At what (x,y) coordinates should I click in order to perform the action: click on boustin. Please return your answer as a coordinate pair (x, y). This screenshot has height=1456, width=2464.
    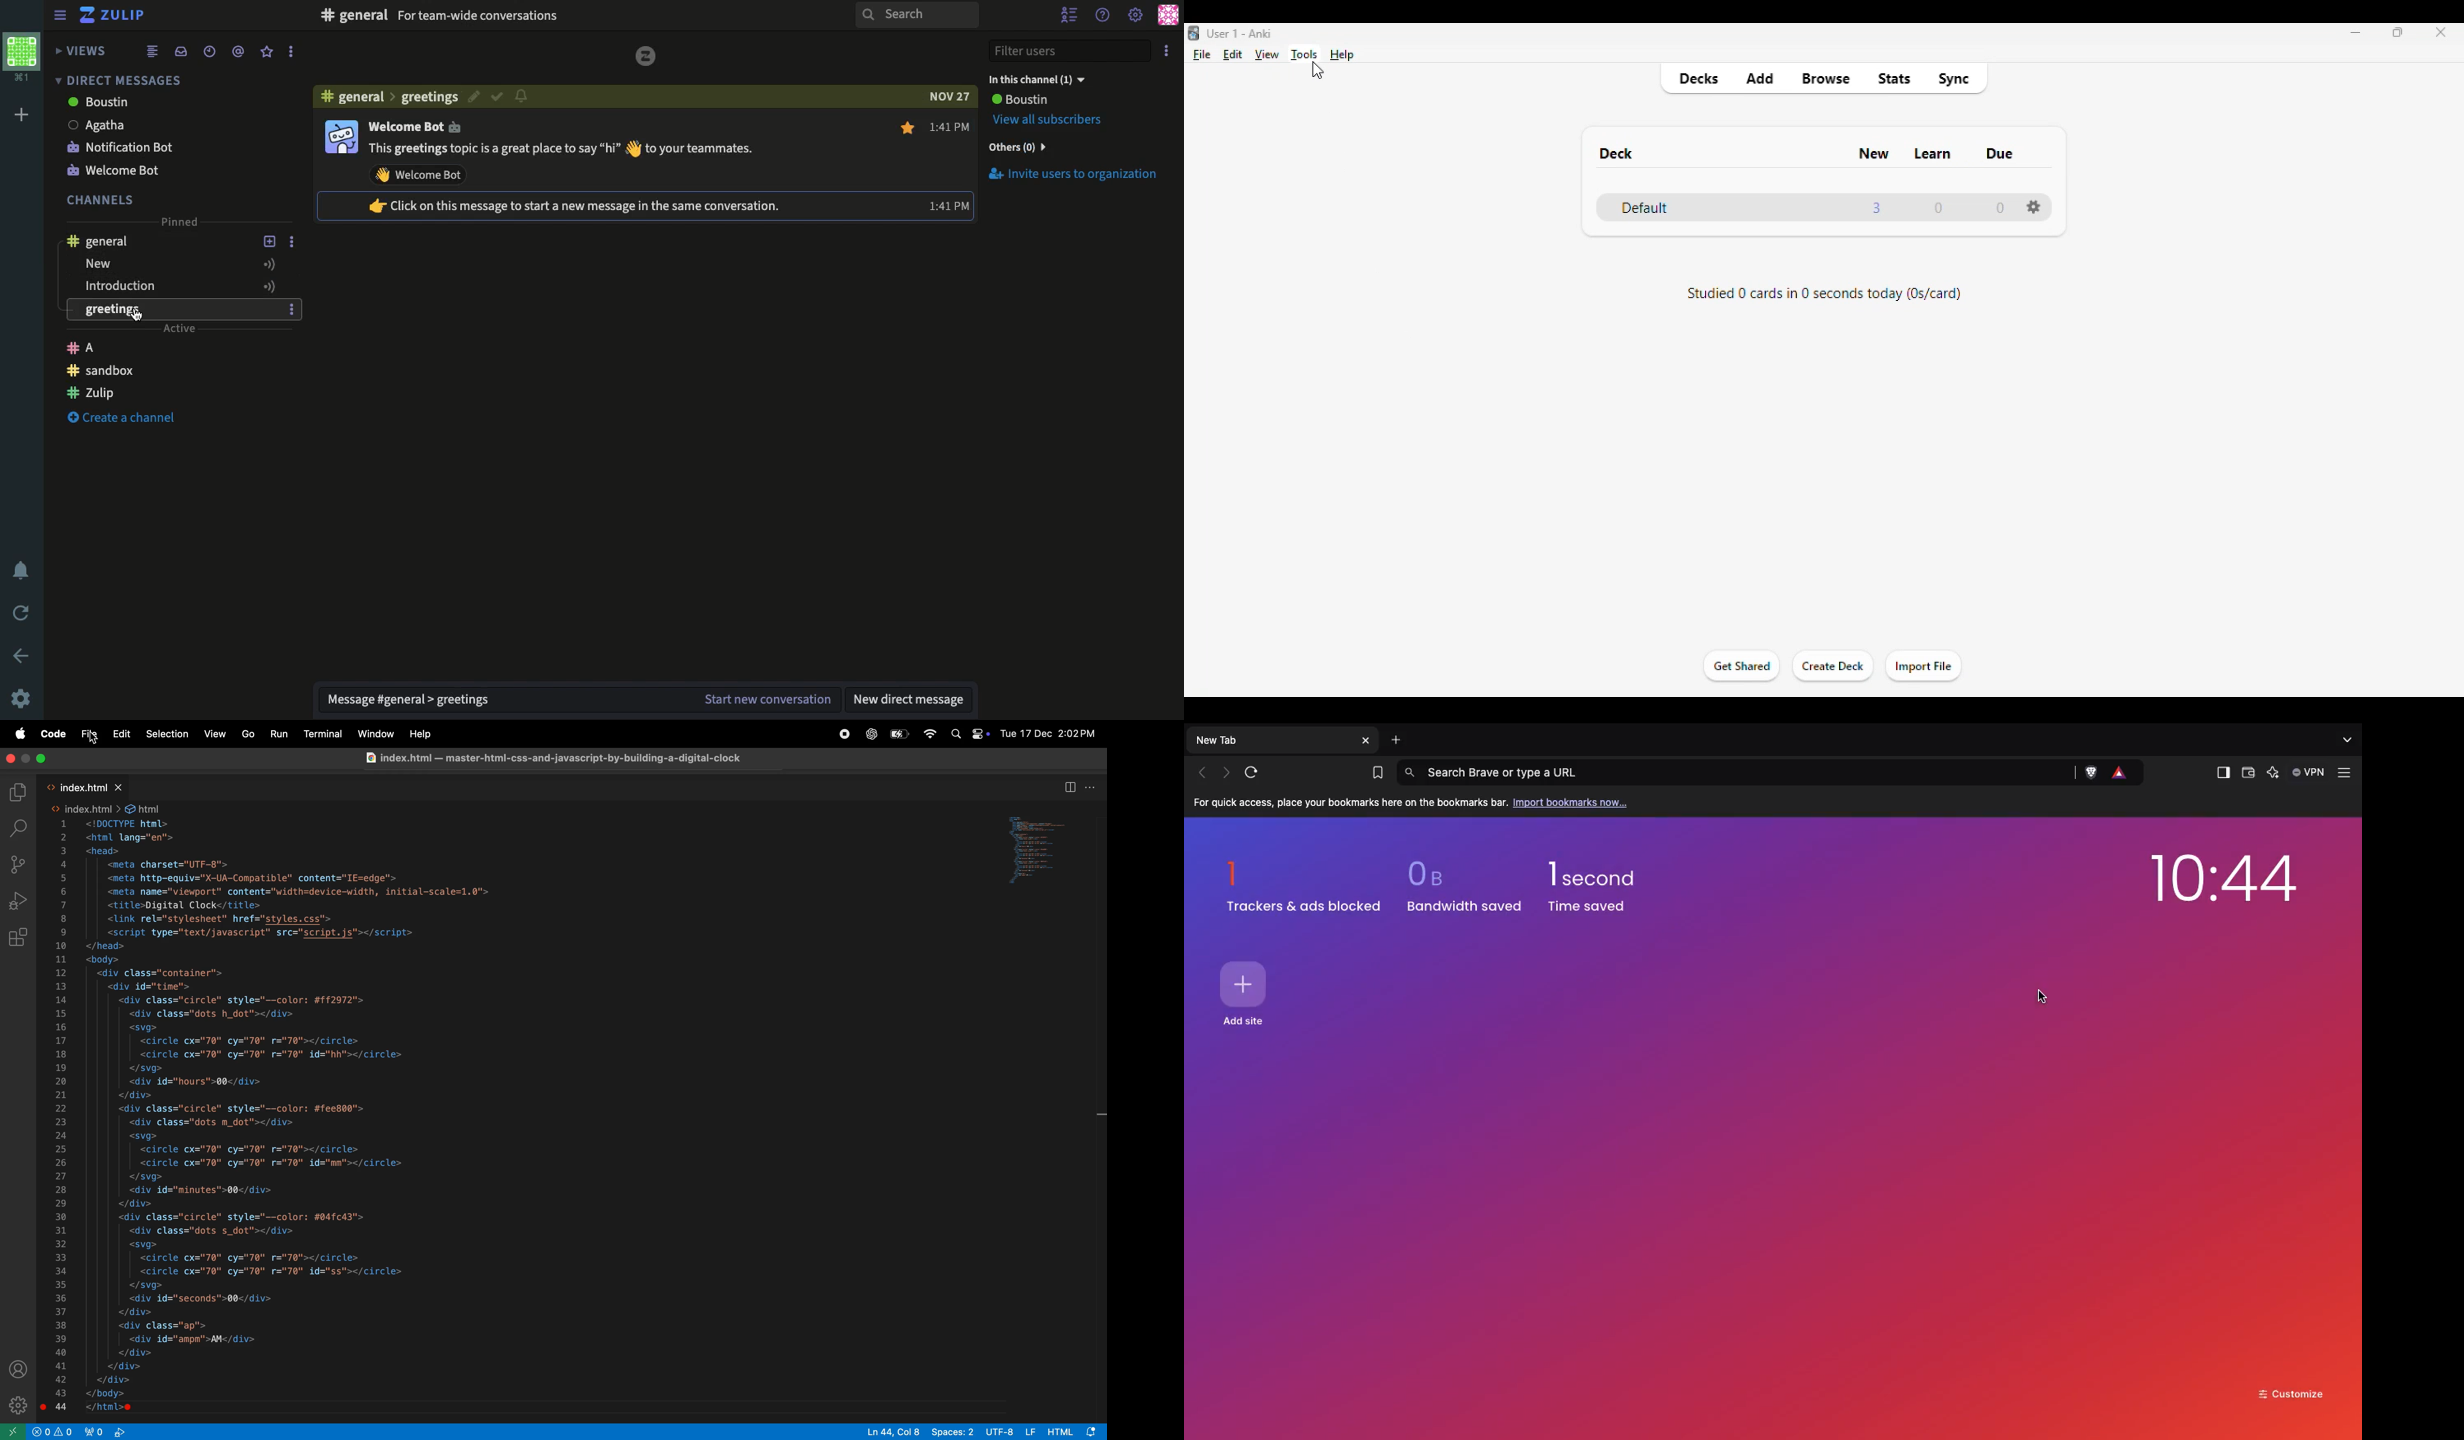
    Looking at the image, I should click on (154, 103).